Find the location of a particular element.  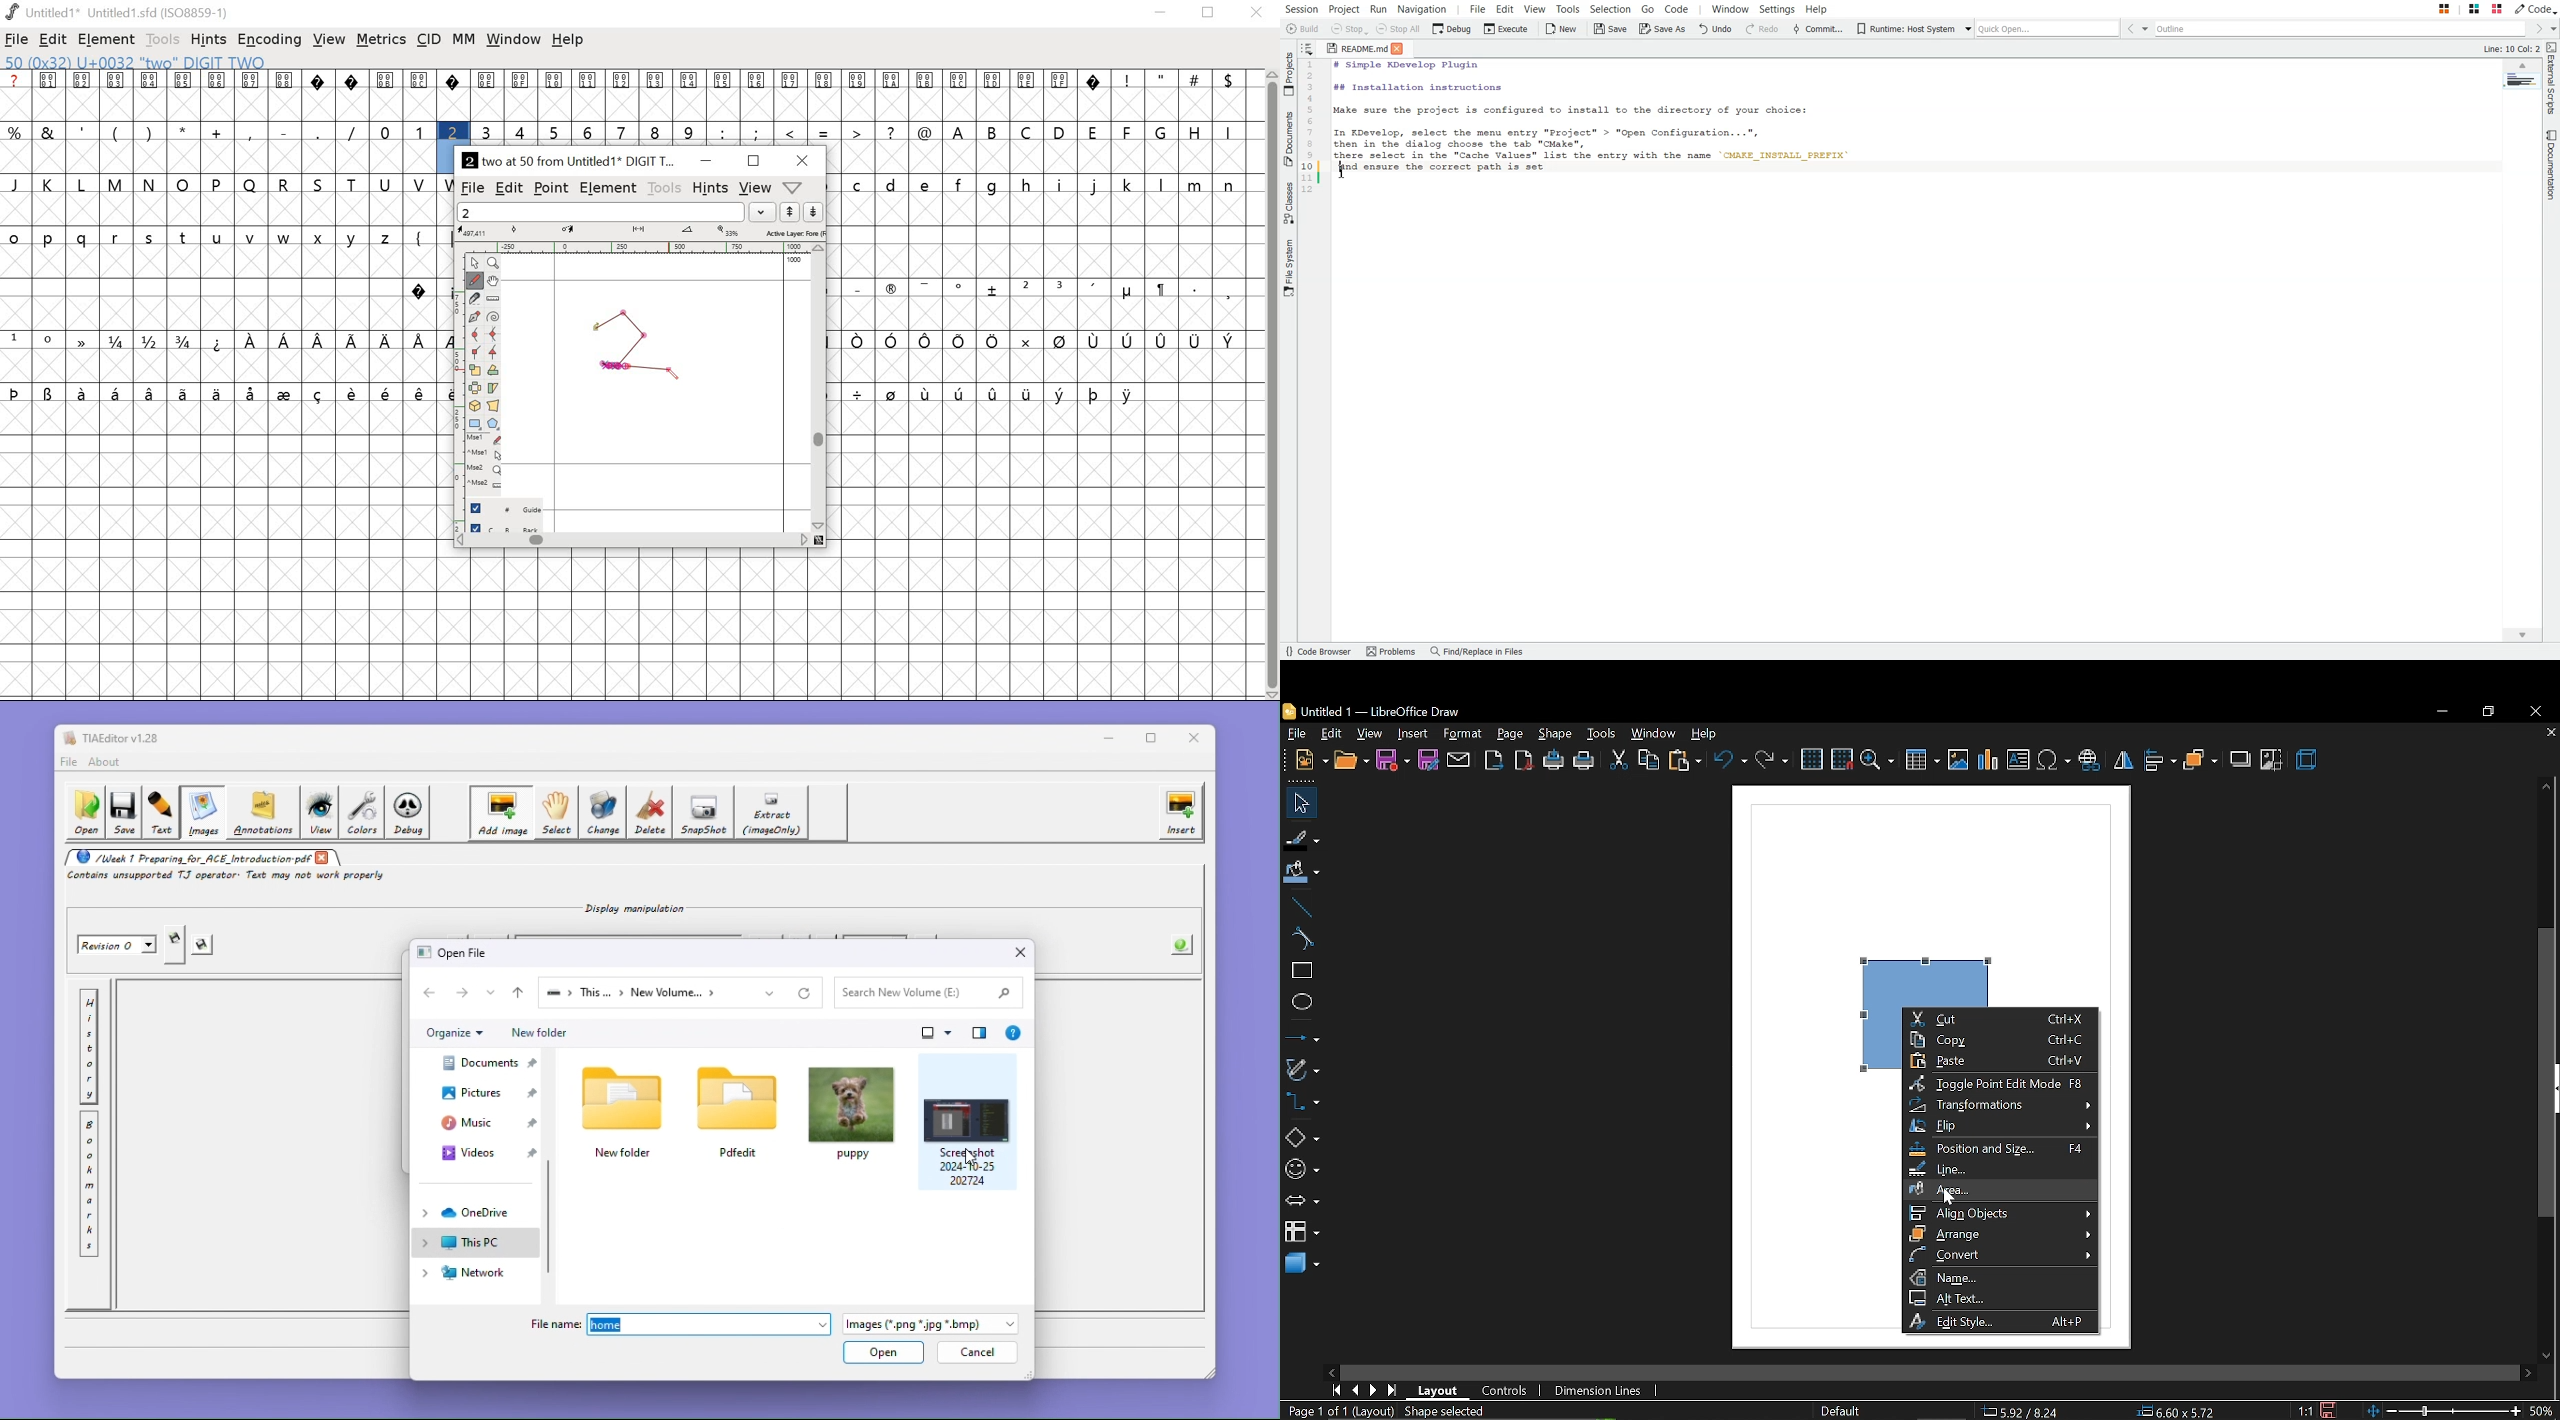

minimize is located at coordinates (706, 159).